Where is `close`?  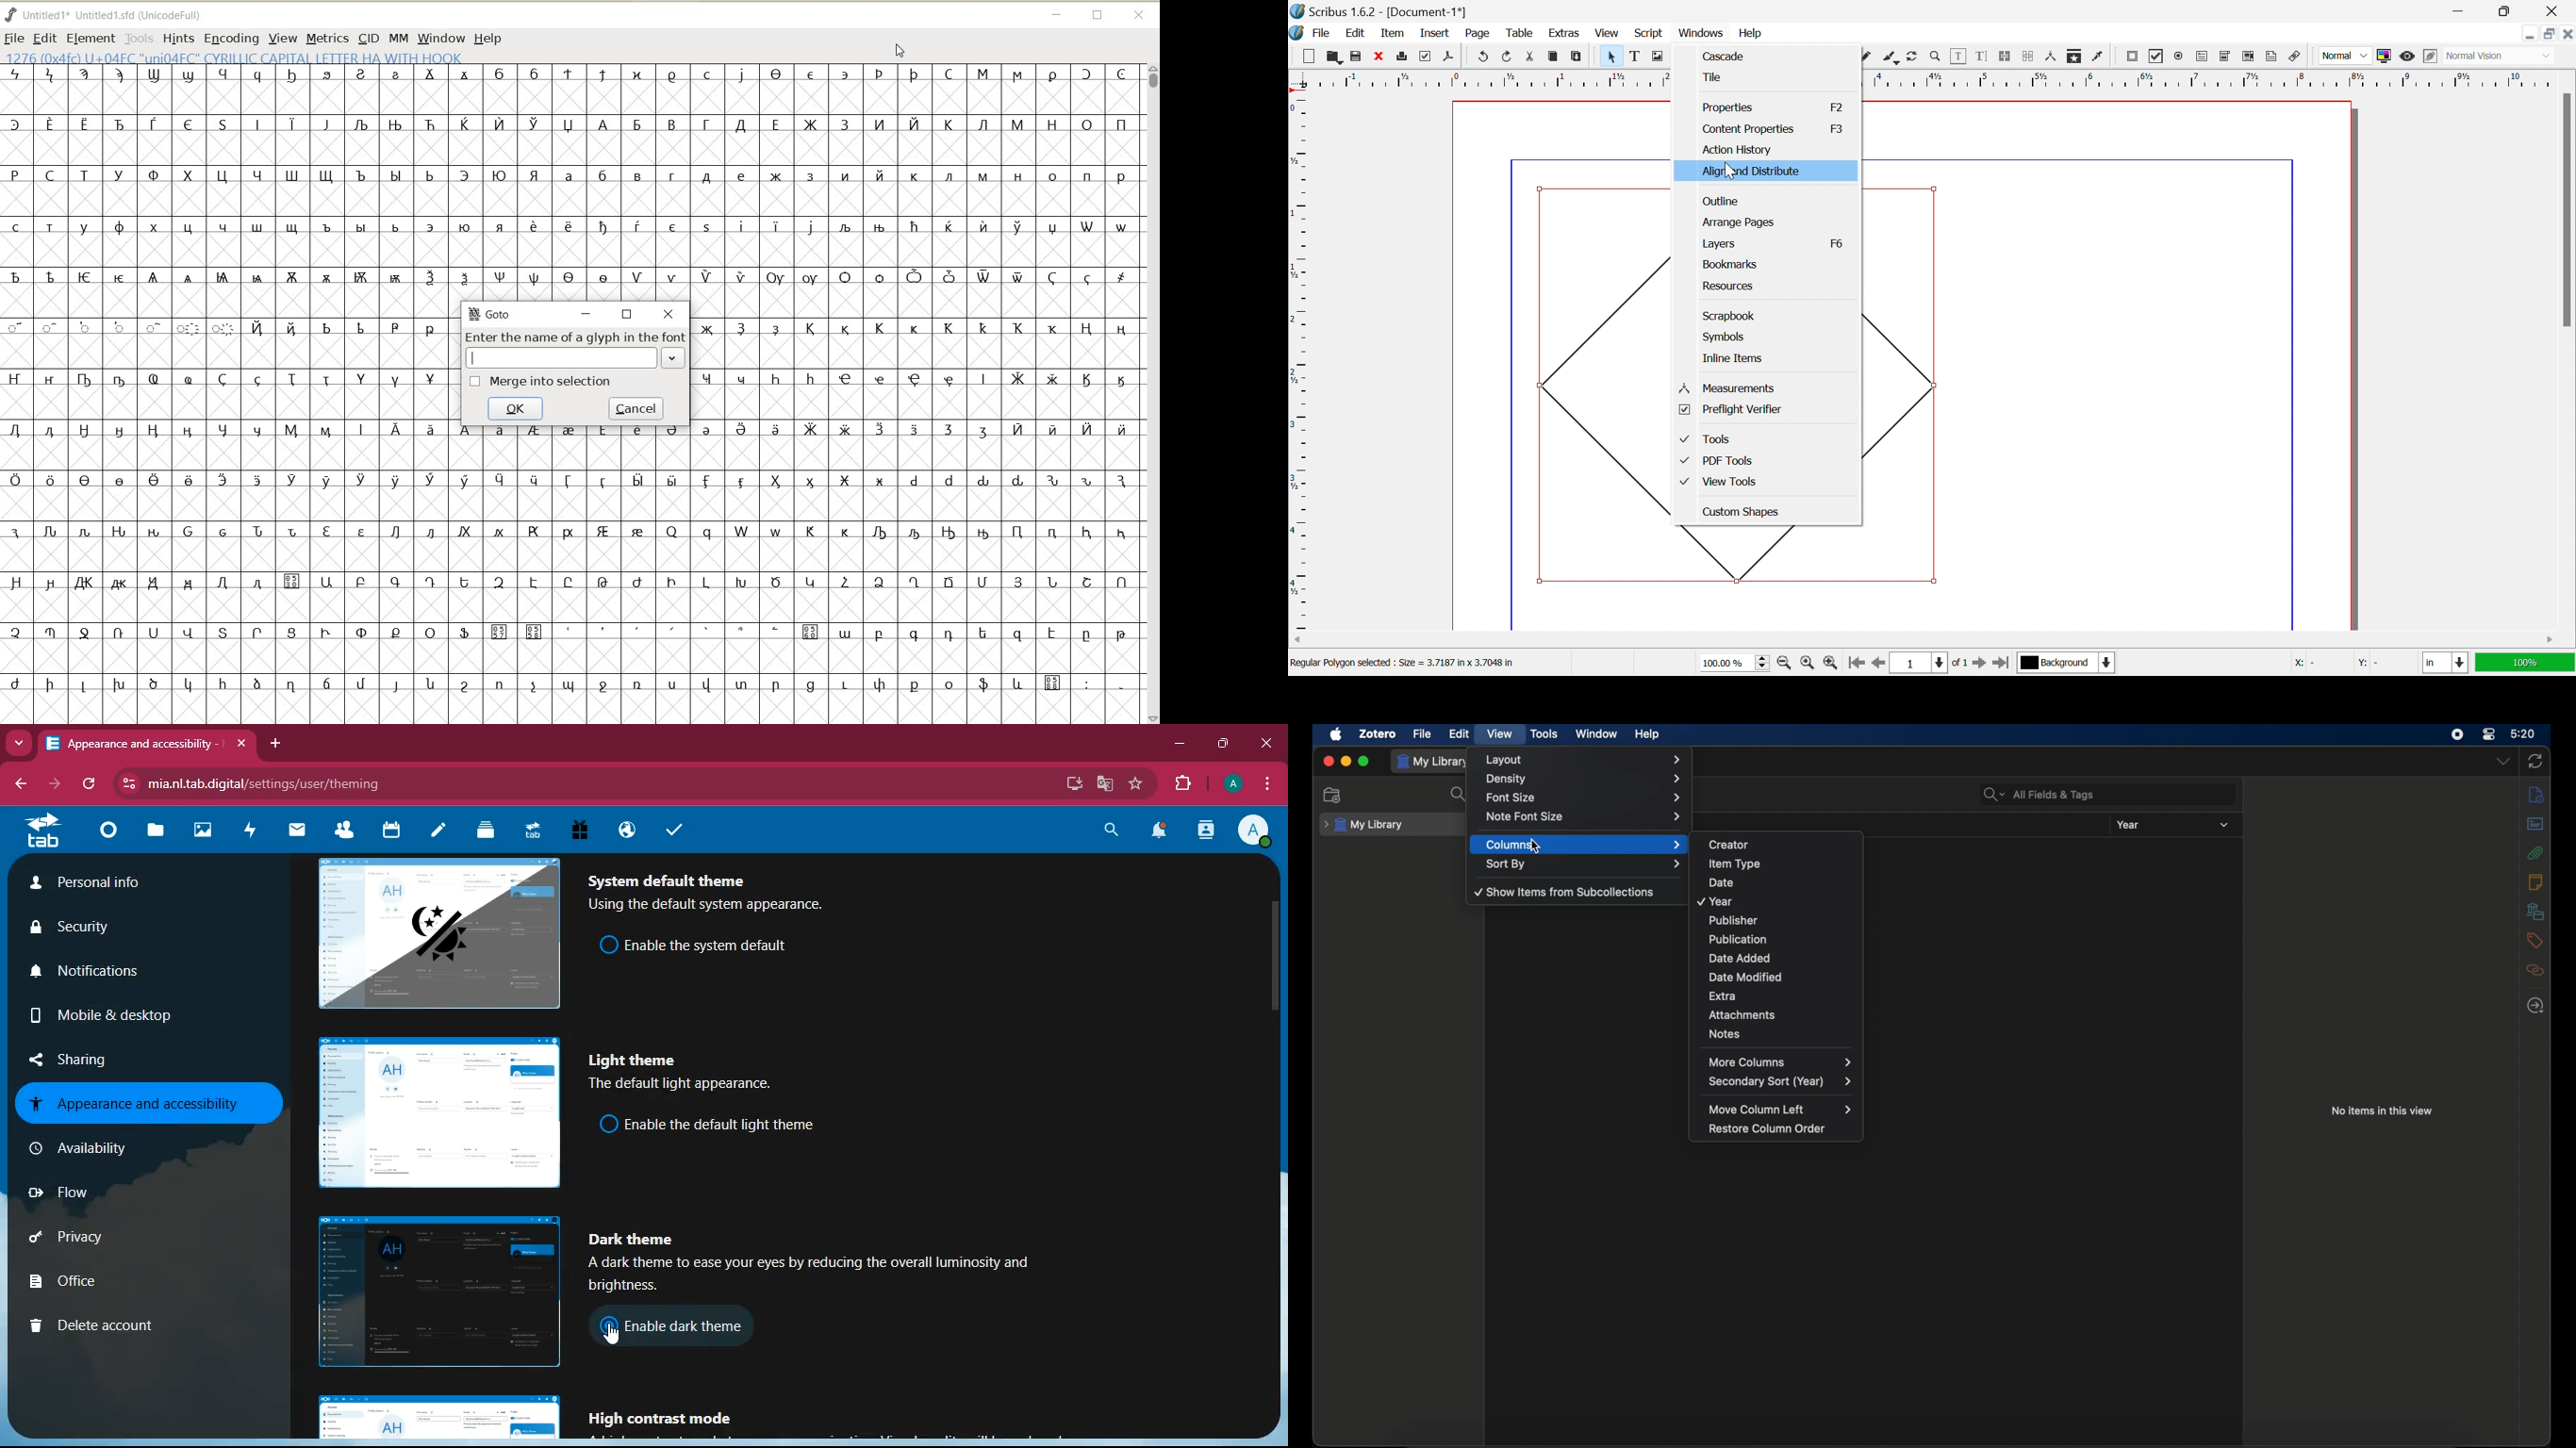 close is located at coordinates (1267, 742).